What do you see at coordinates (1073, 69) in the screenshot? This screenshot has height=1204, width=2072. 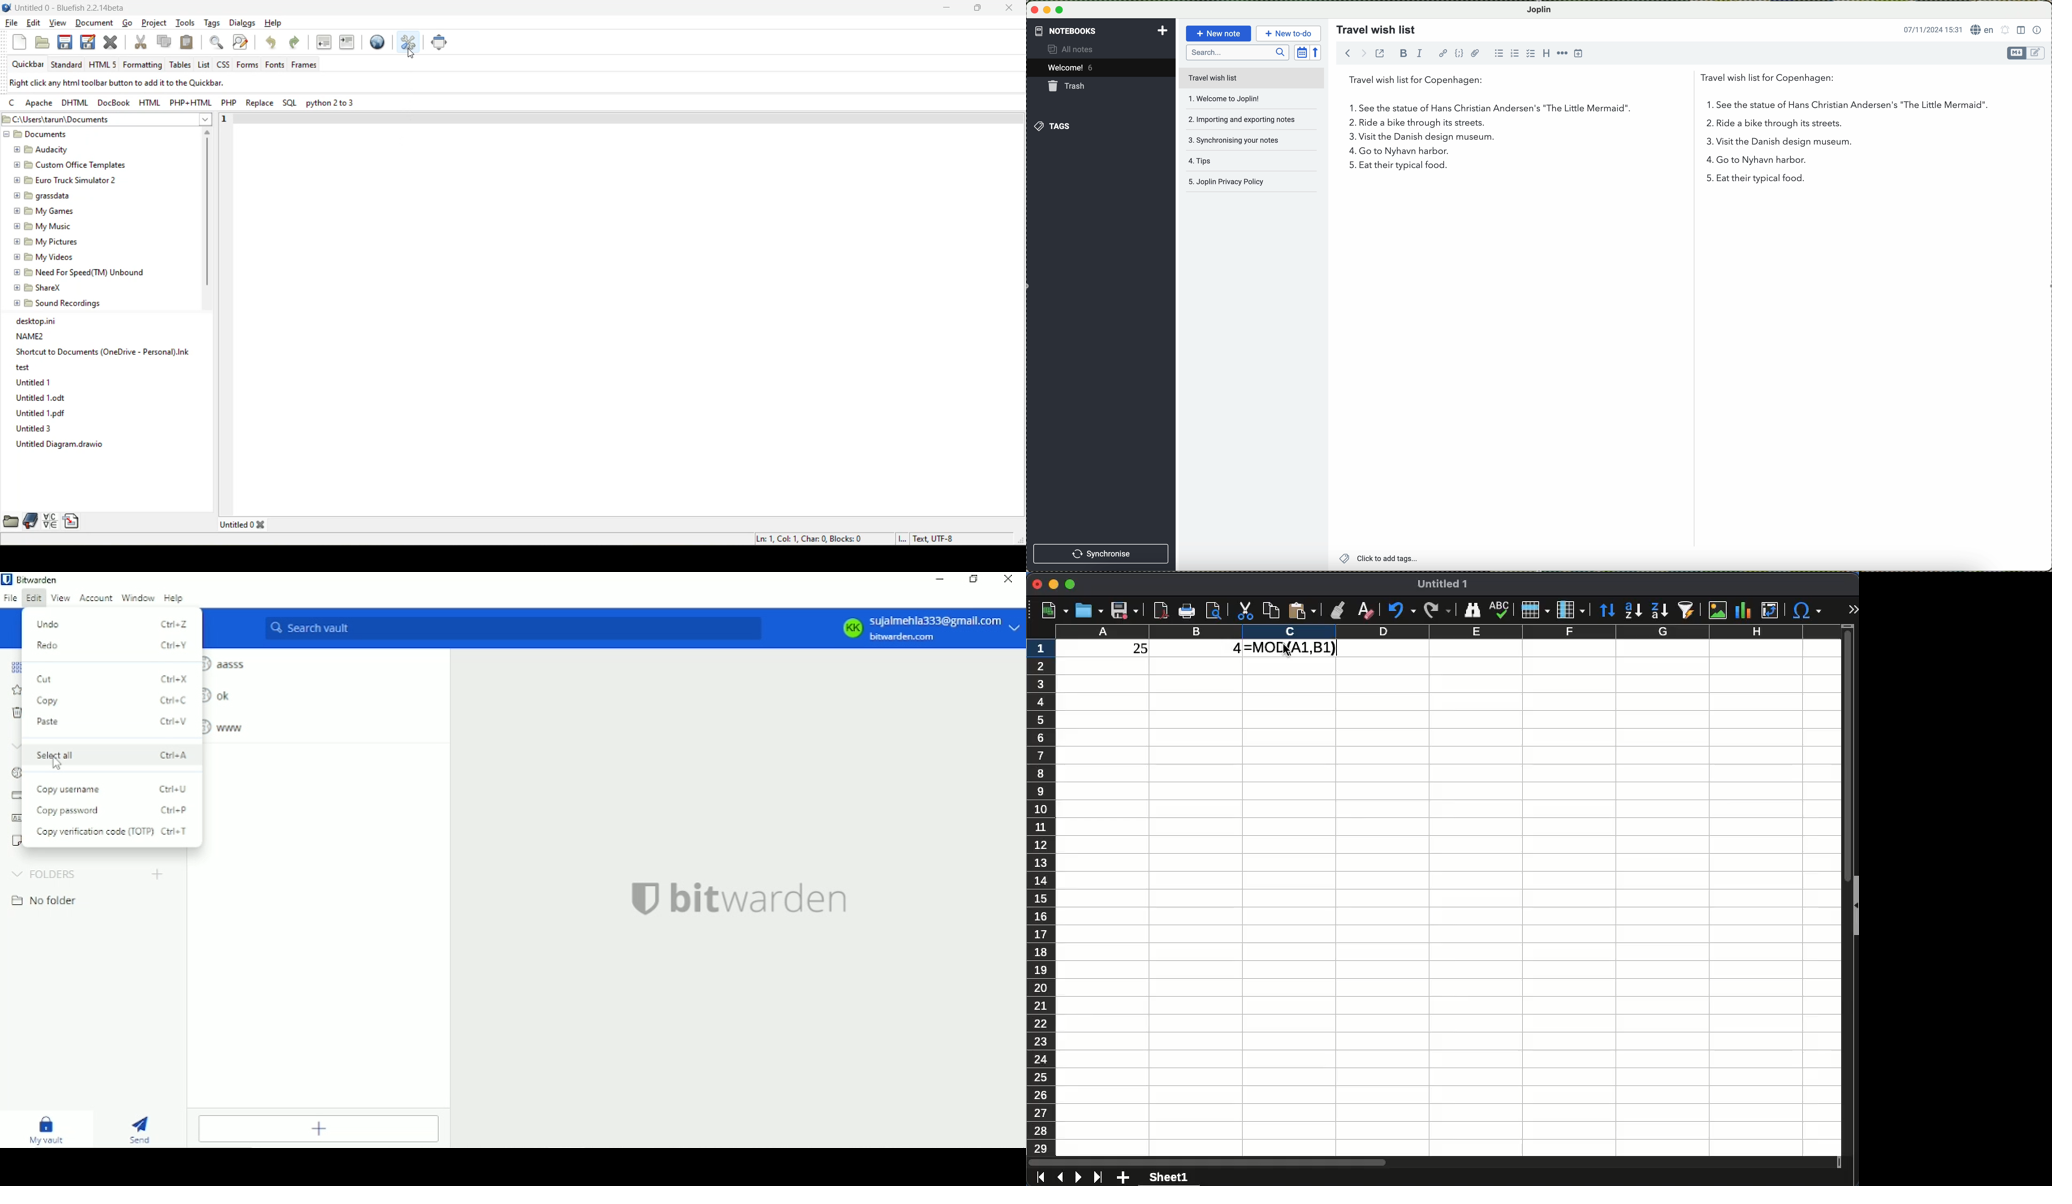 I see `welcome 5` at bounding box center [1073, 69].